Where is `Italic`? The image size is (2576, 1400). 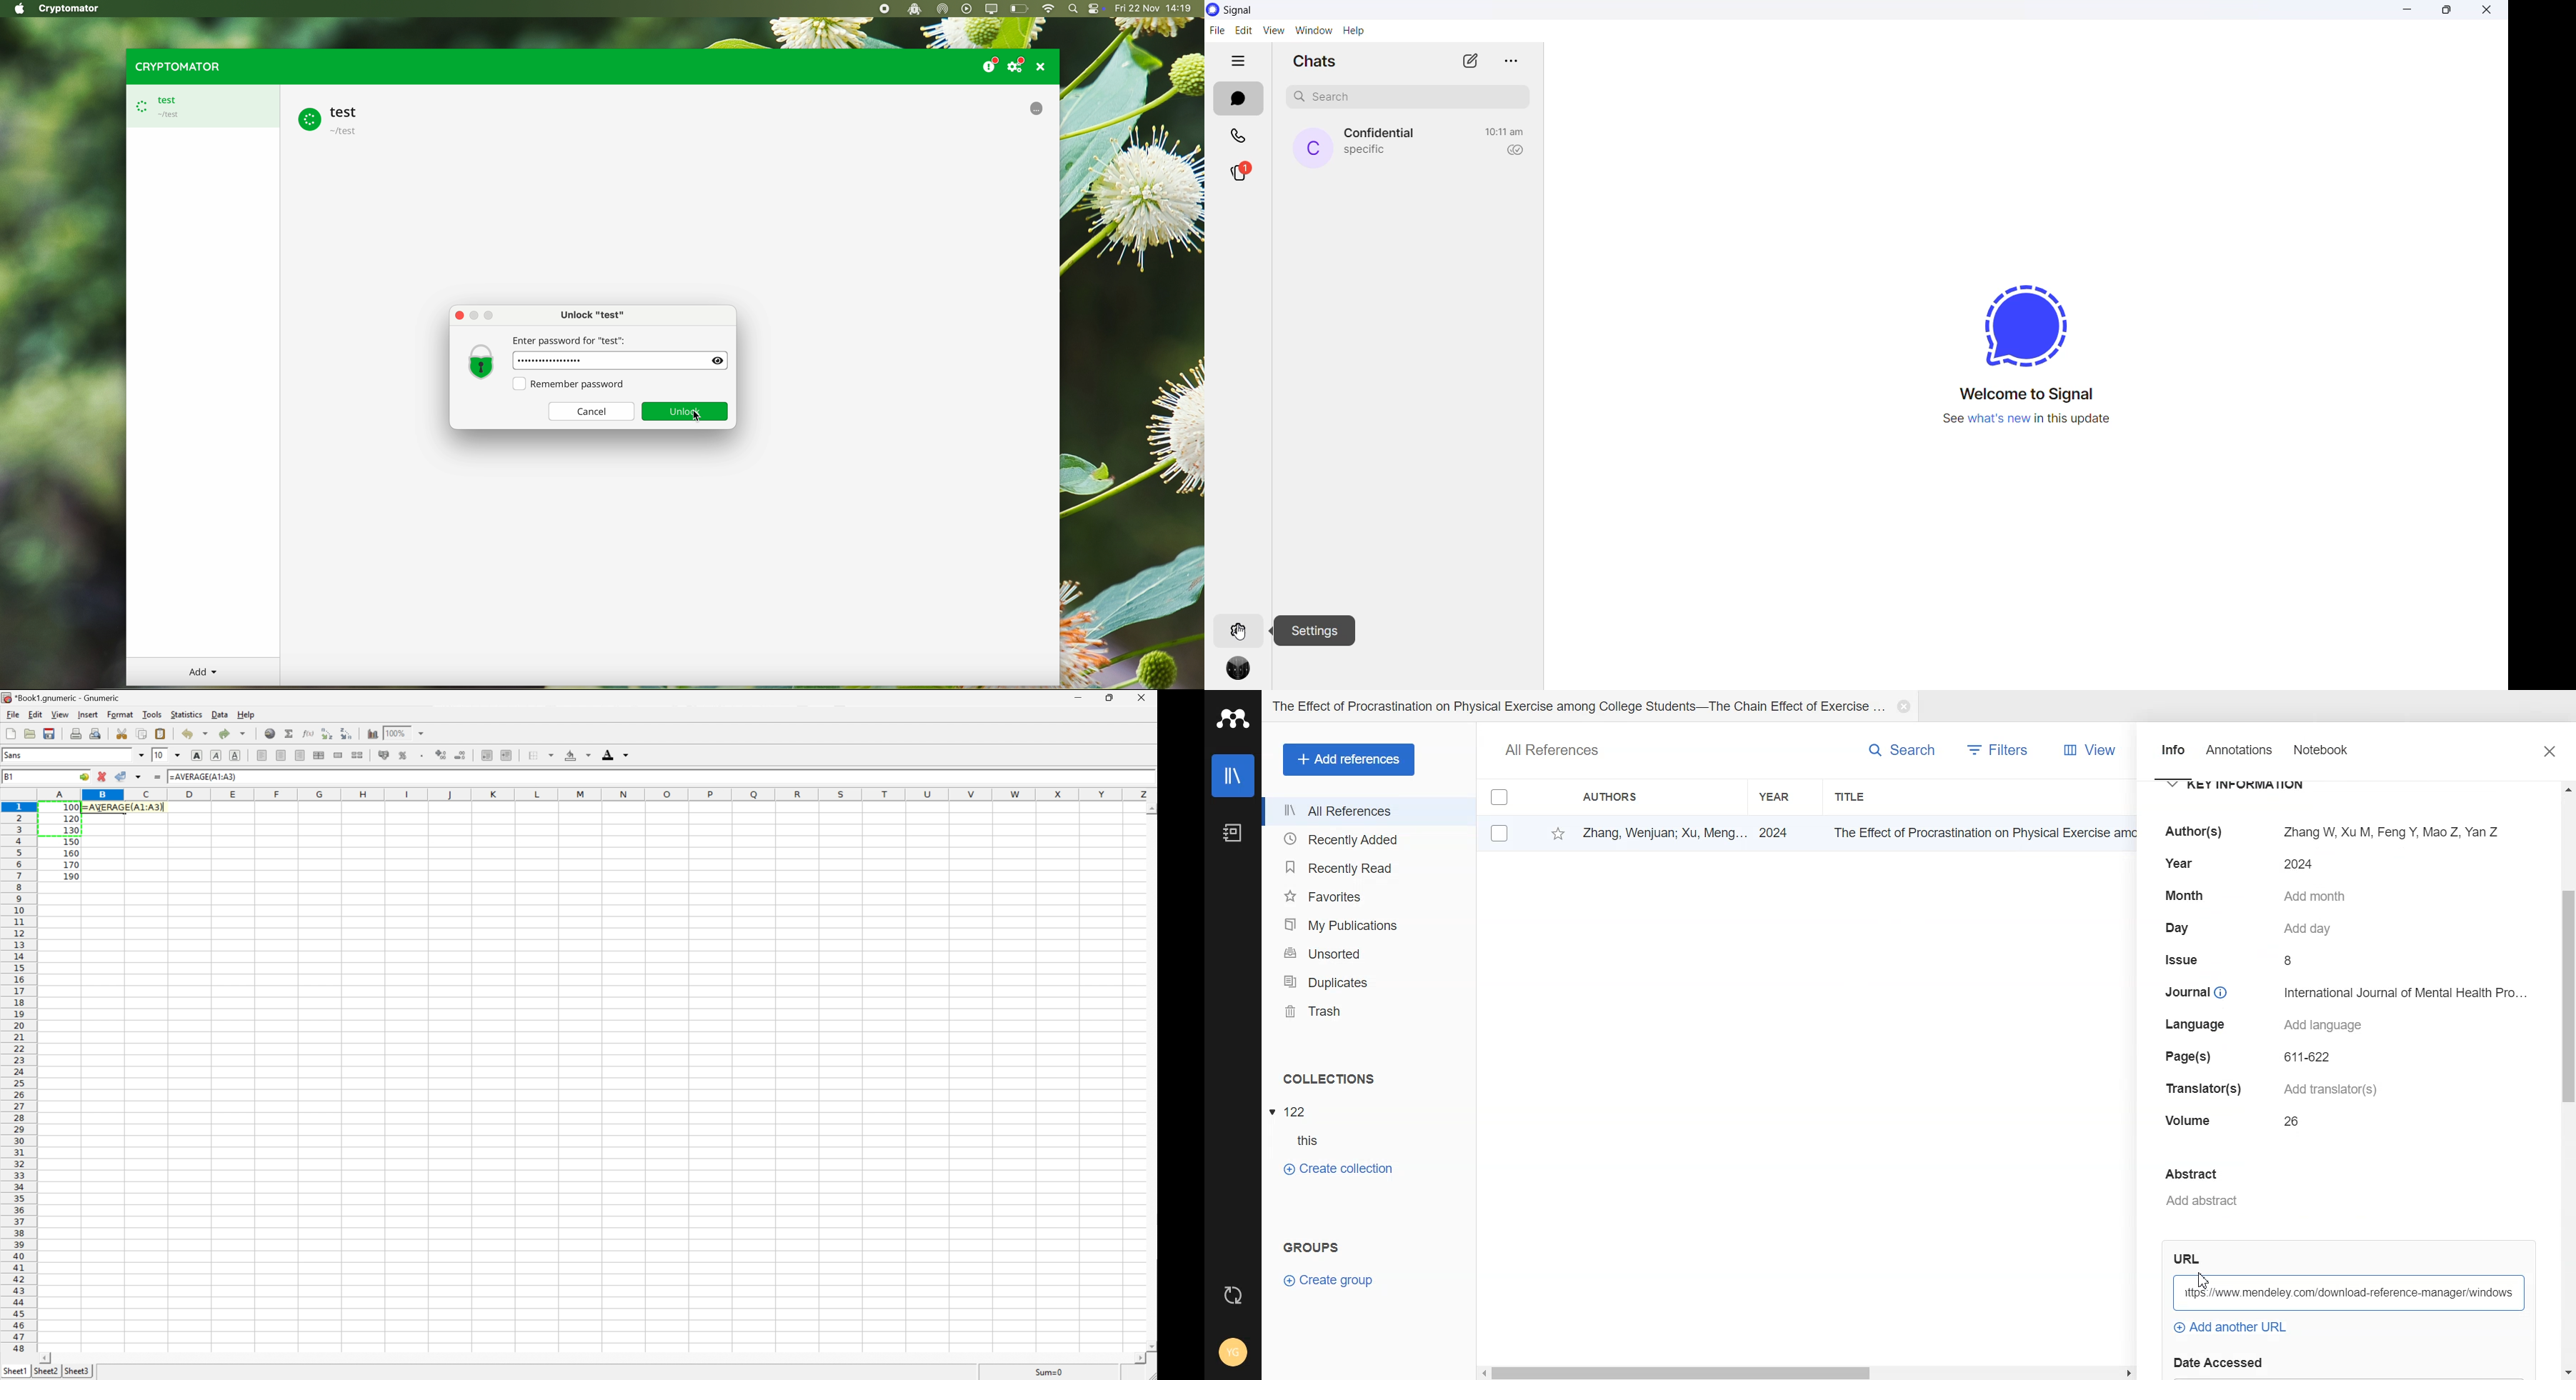
Italic is located at coordinates (215, 756).